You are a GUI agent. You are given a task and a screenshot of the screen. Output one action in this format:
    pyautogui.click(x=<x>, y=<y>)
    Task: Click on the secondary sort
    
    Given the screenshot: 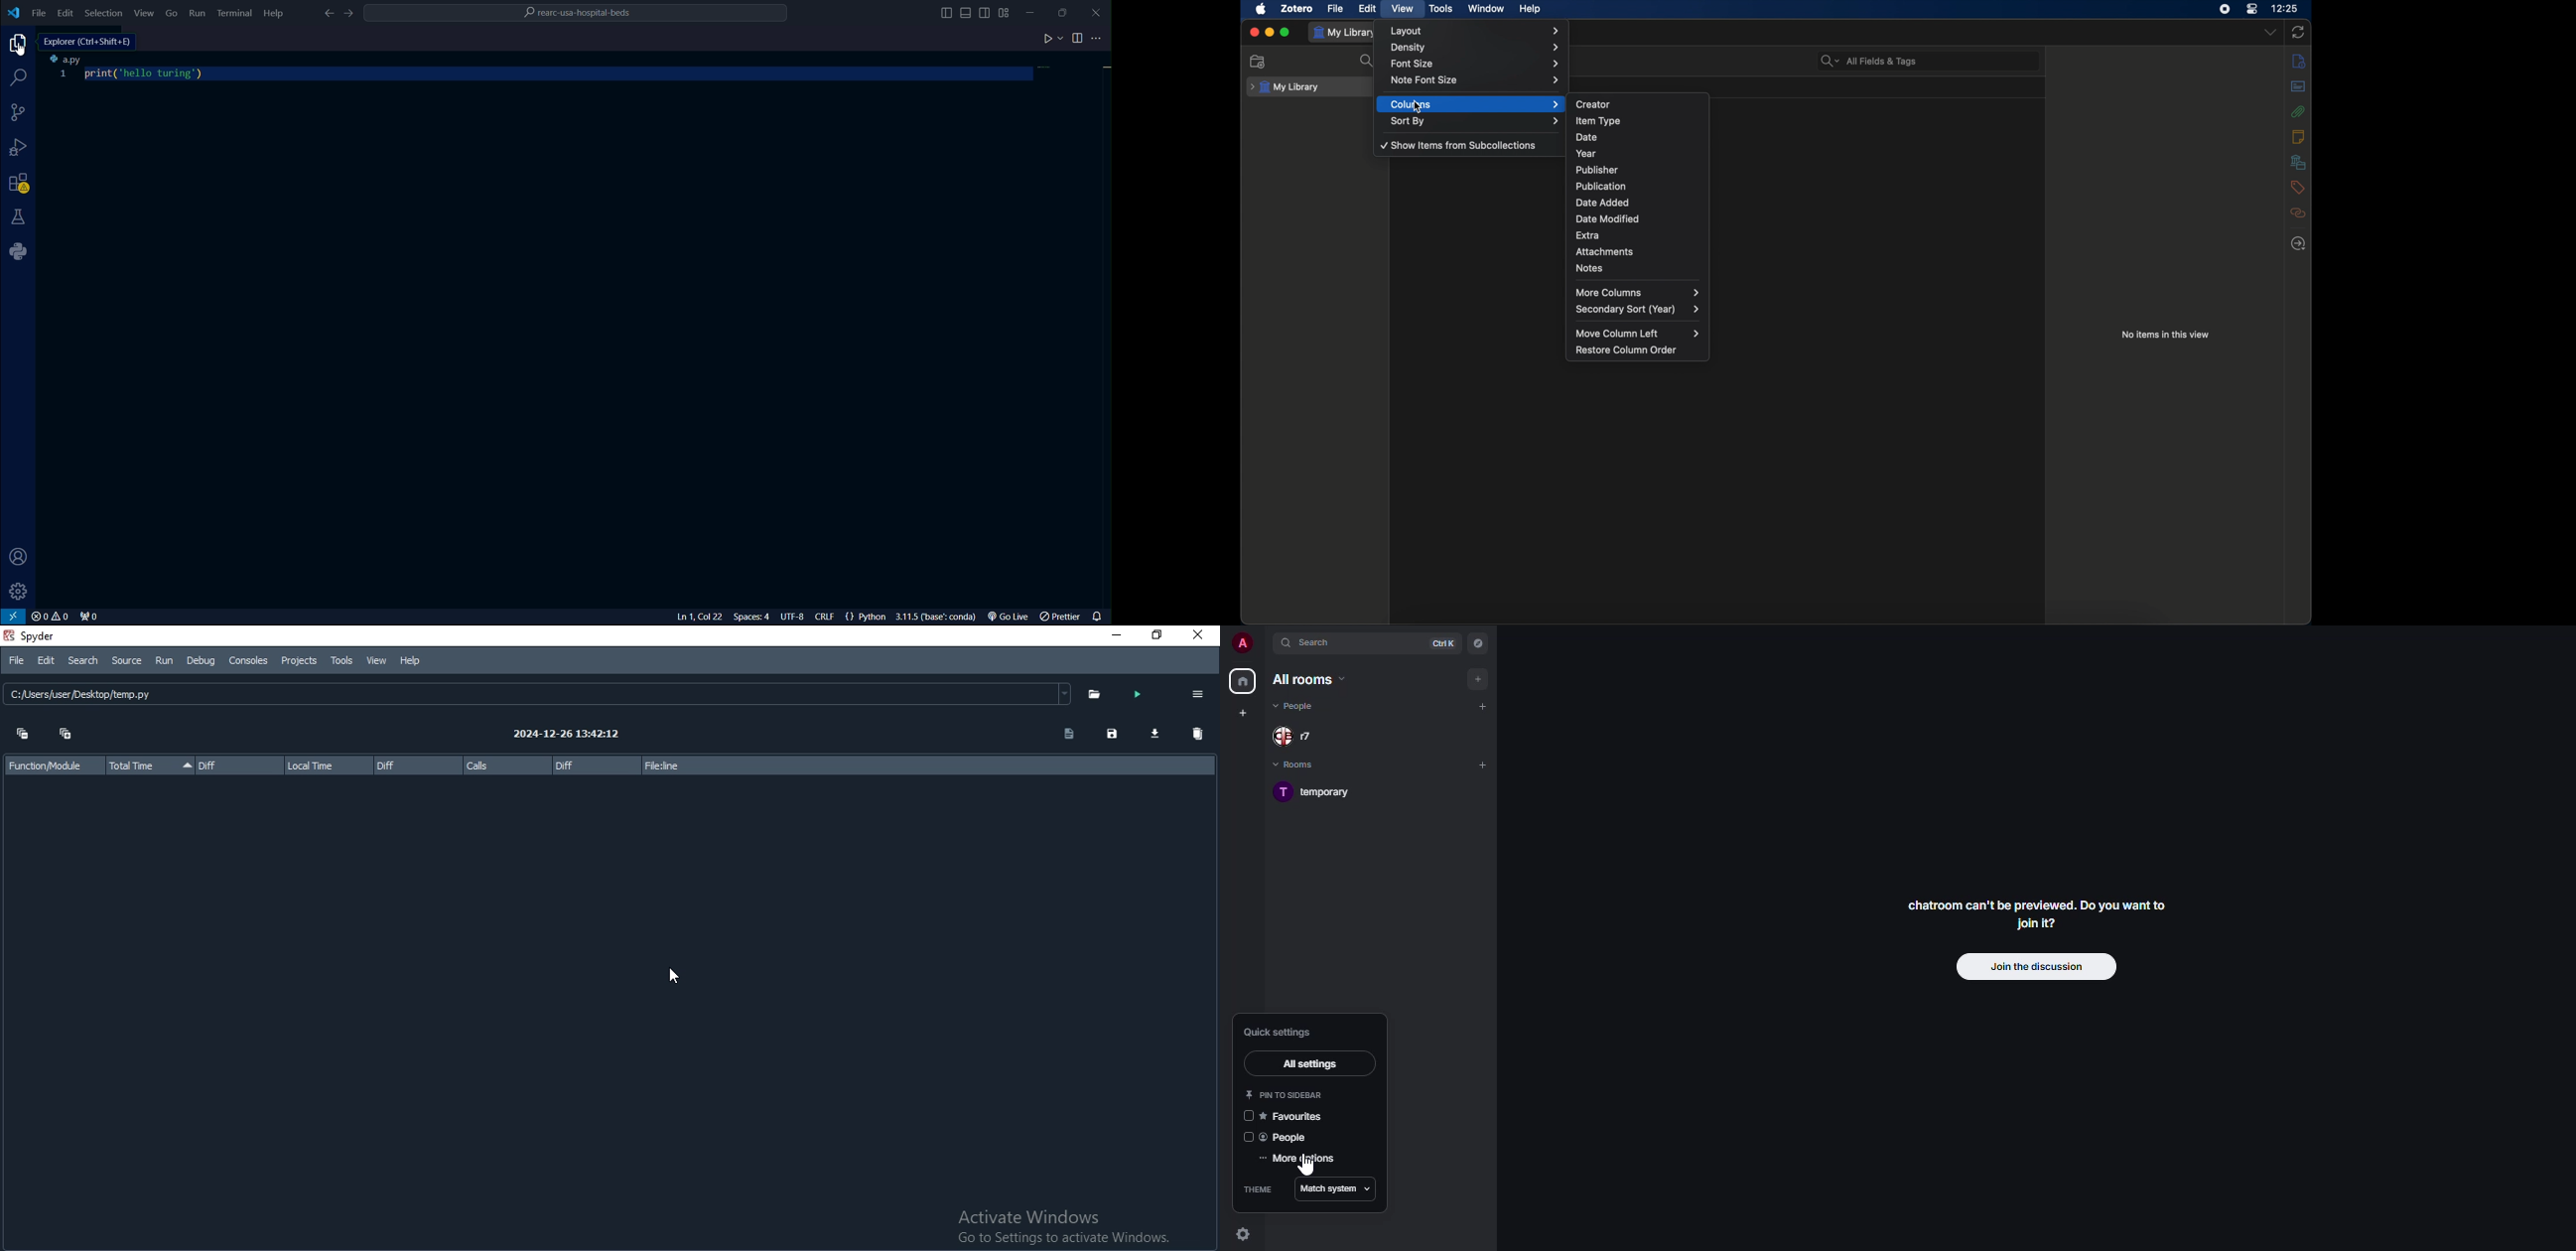 What is the action you would take?
    pyautogui.click(x=1638, y=310)
    